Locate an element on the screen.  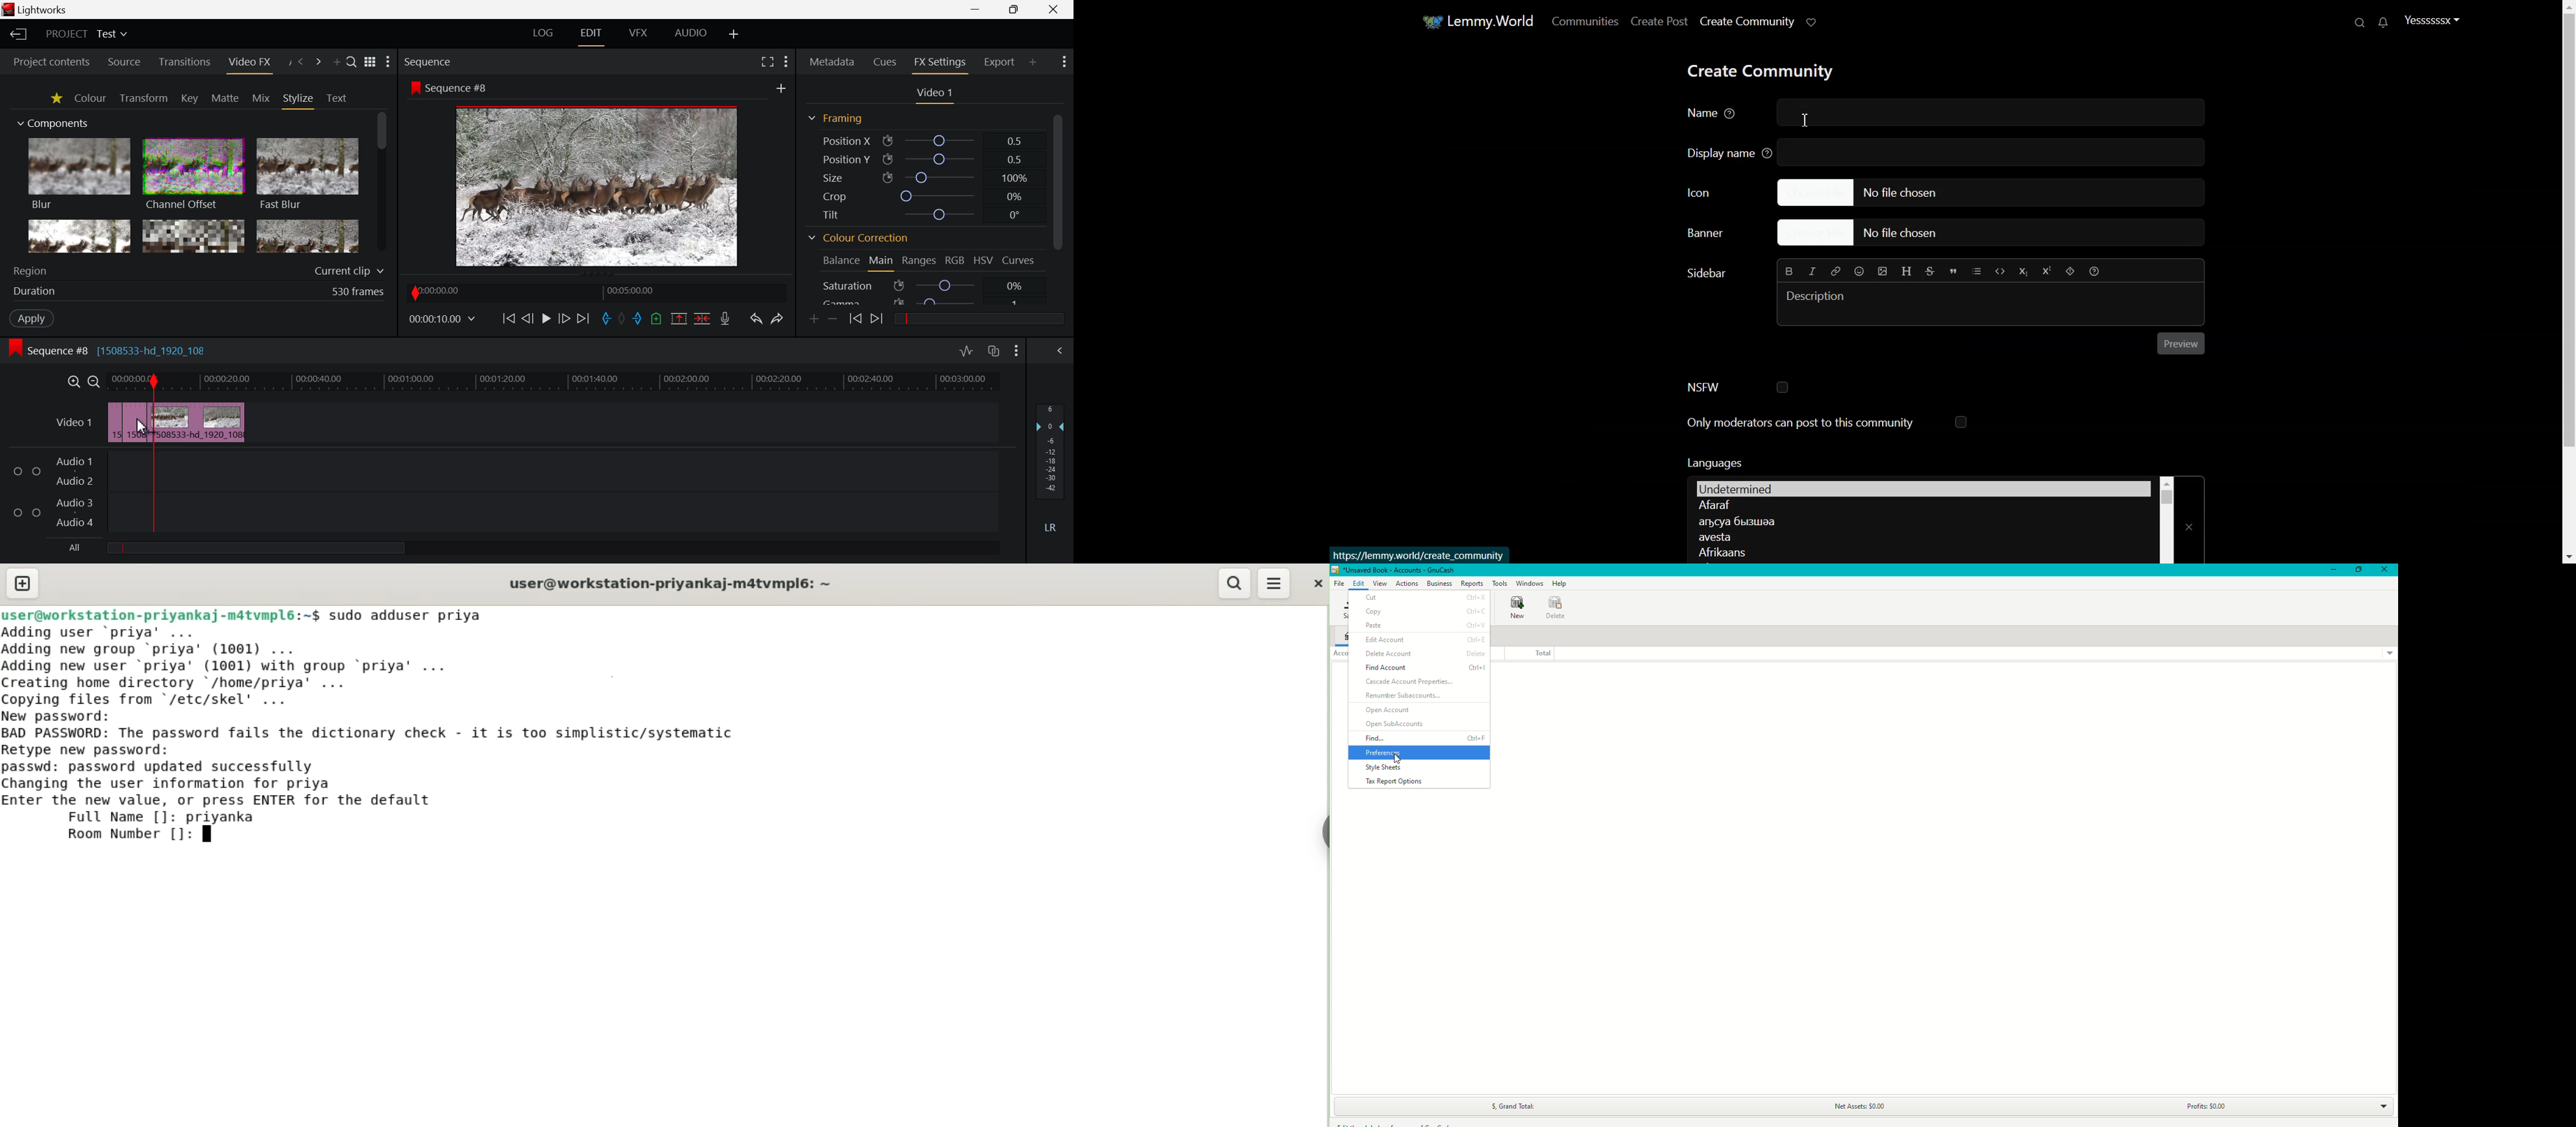
Add Panel is located at coordinates (1033, 61).